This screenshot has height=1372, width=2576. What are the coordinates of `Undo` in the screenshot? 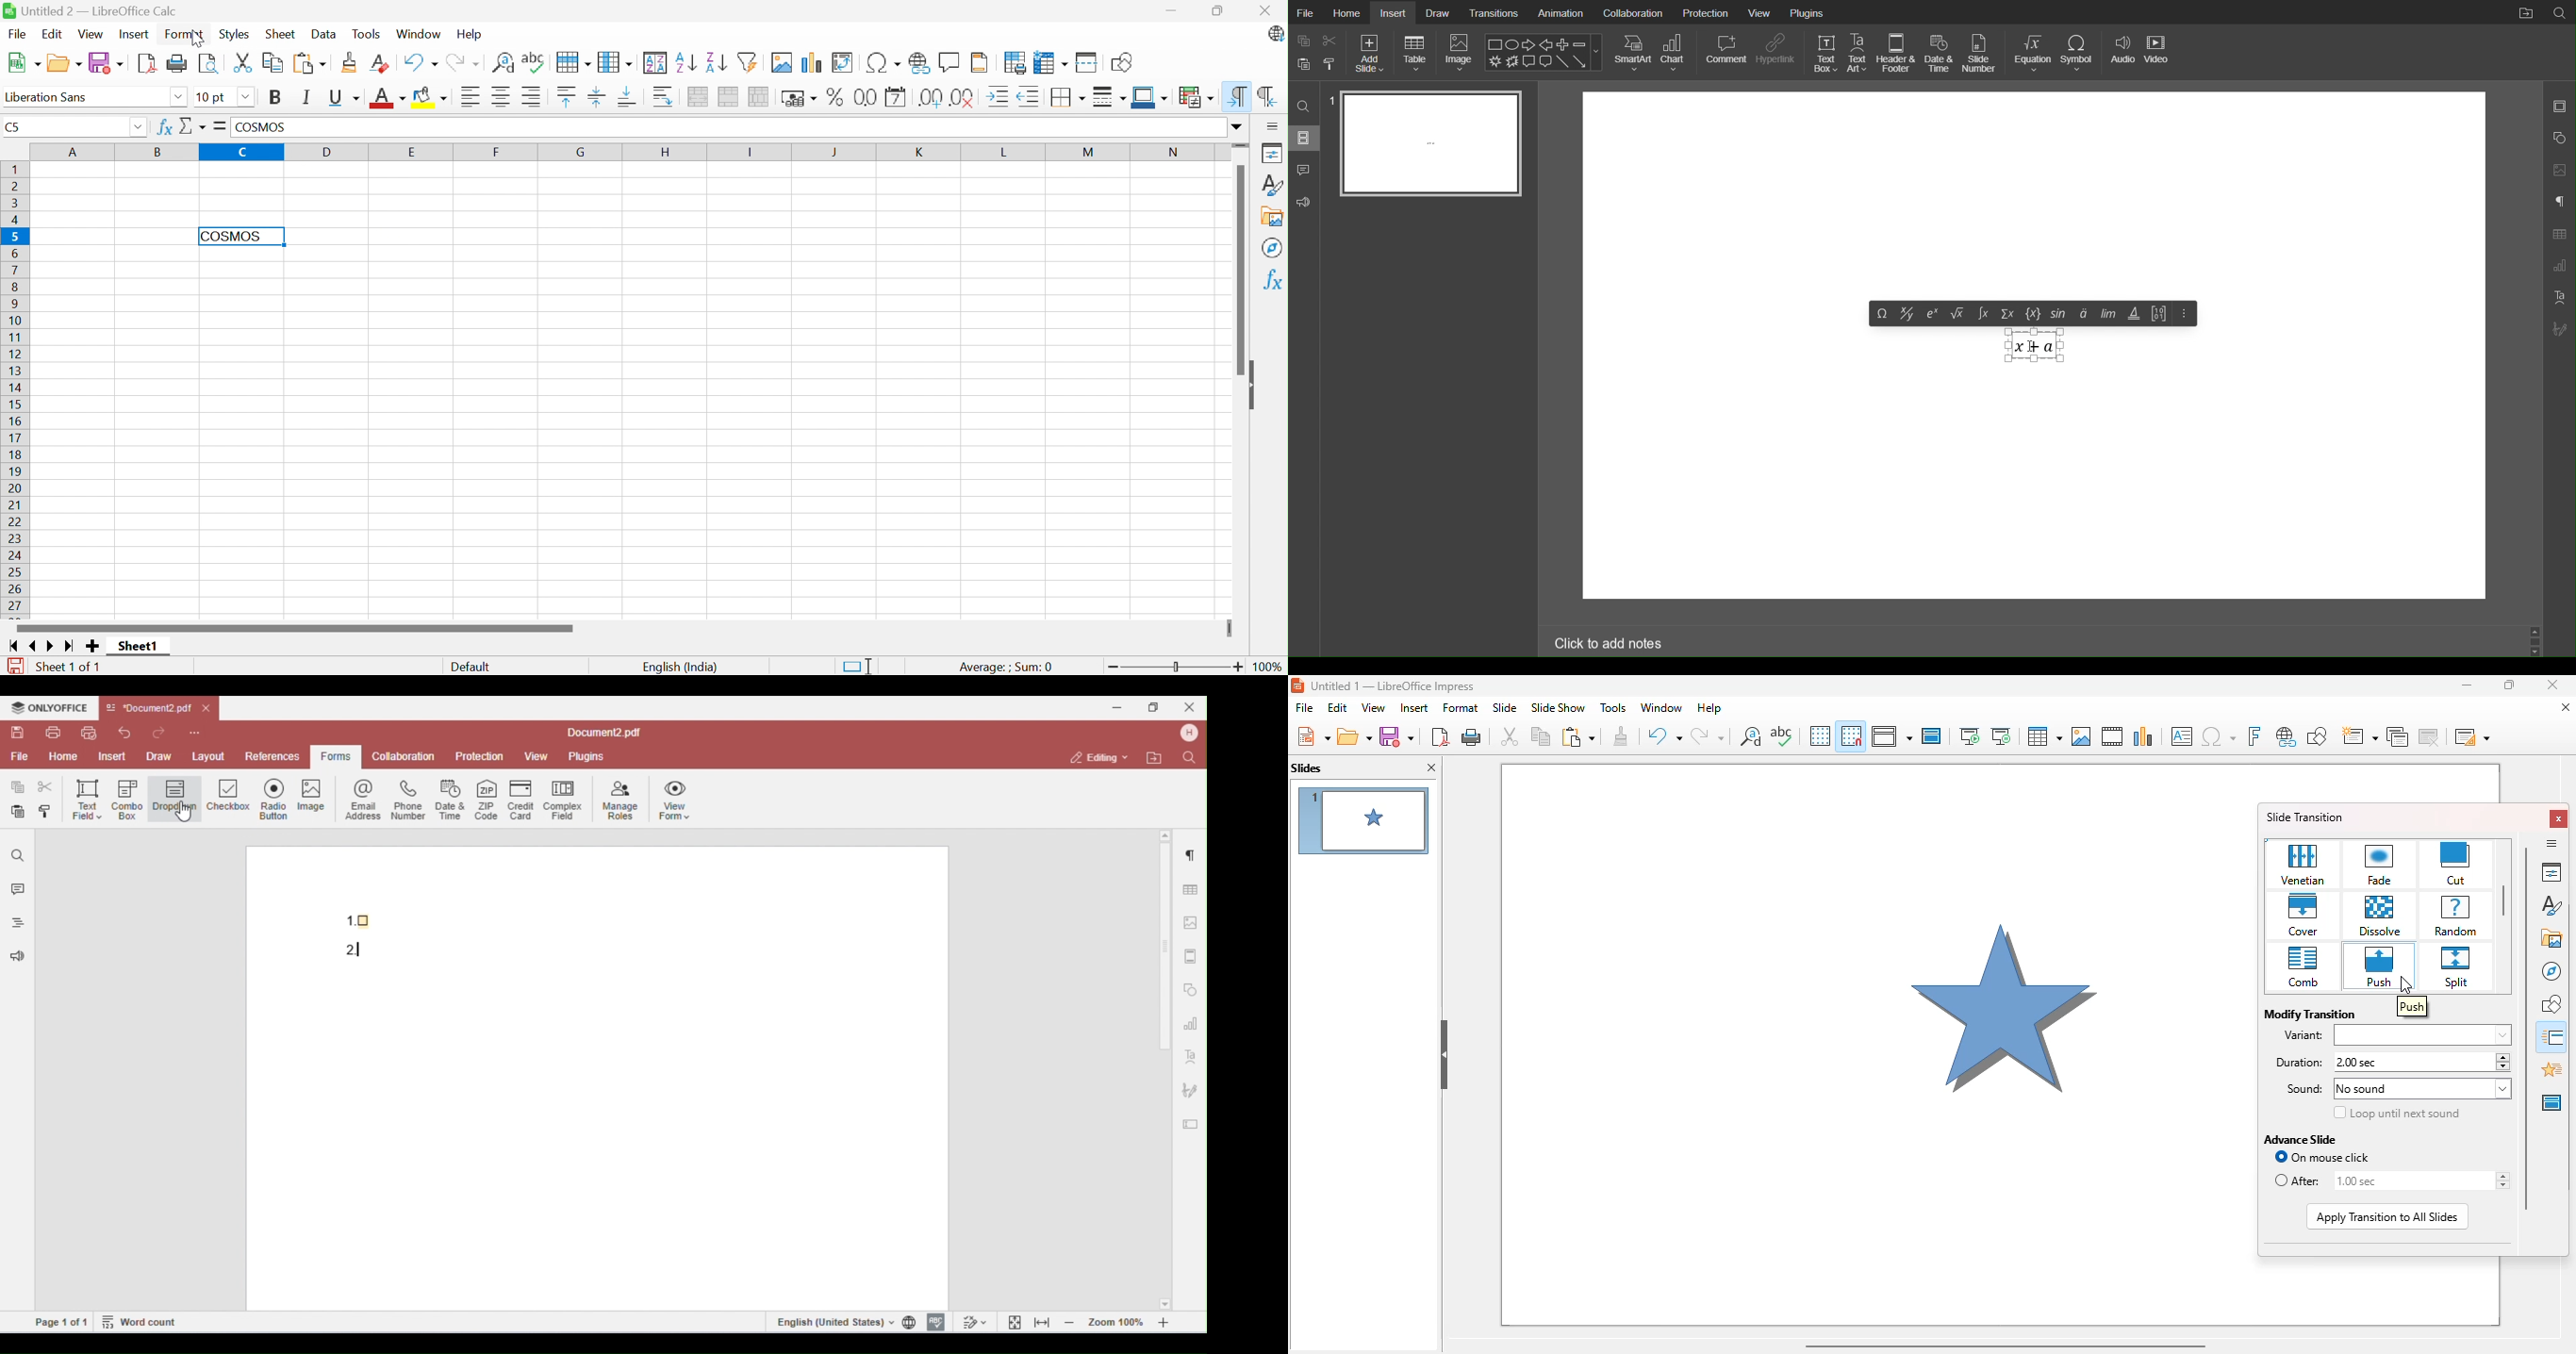 It's located at (422, 62).